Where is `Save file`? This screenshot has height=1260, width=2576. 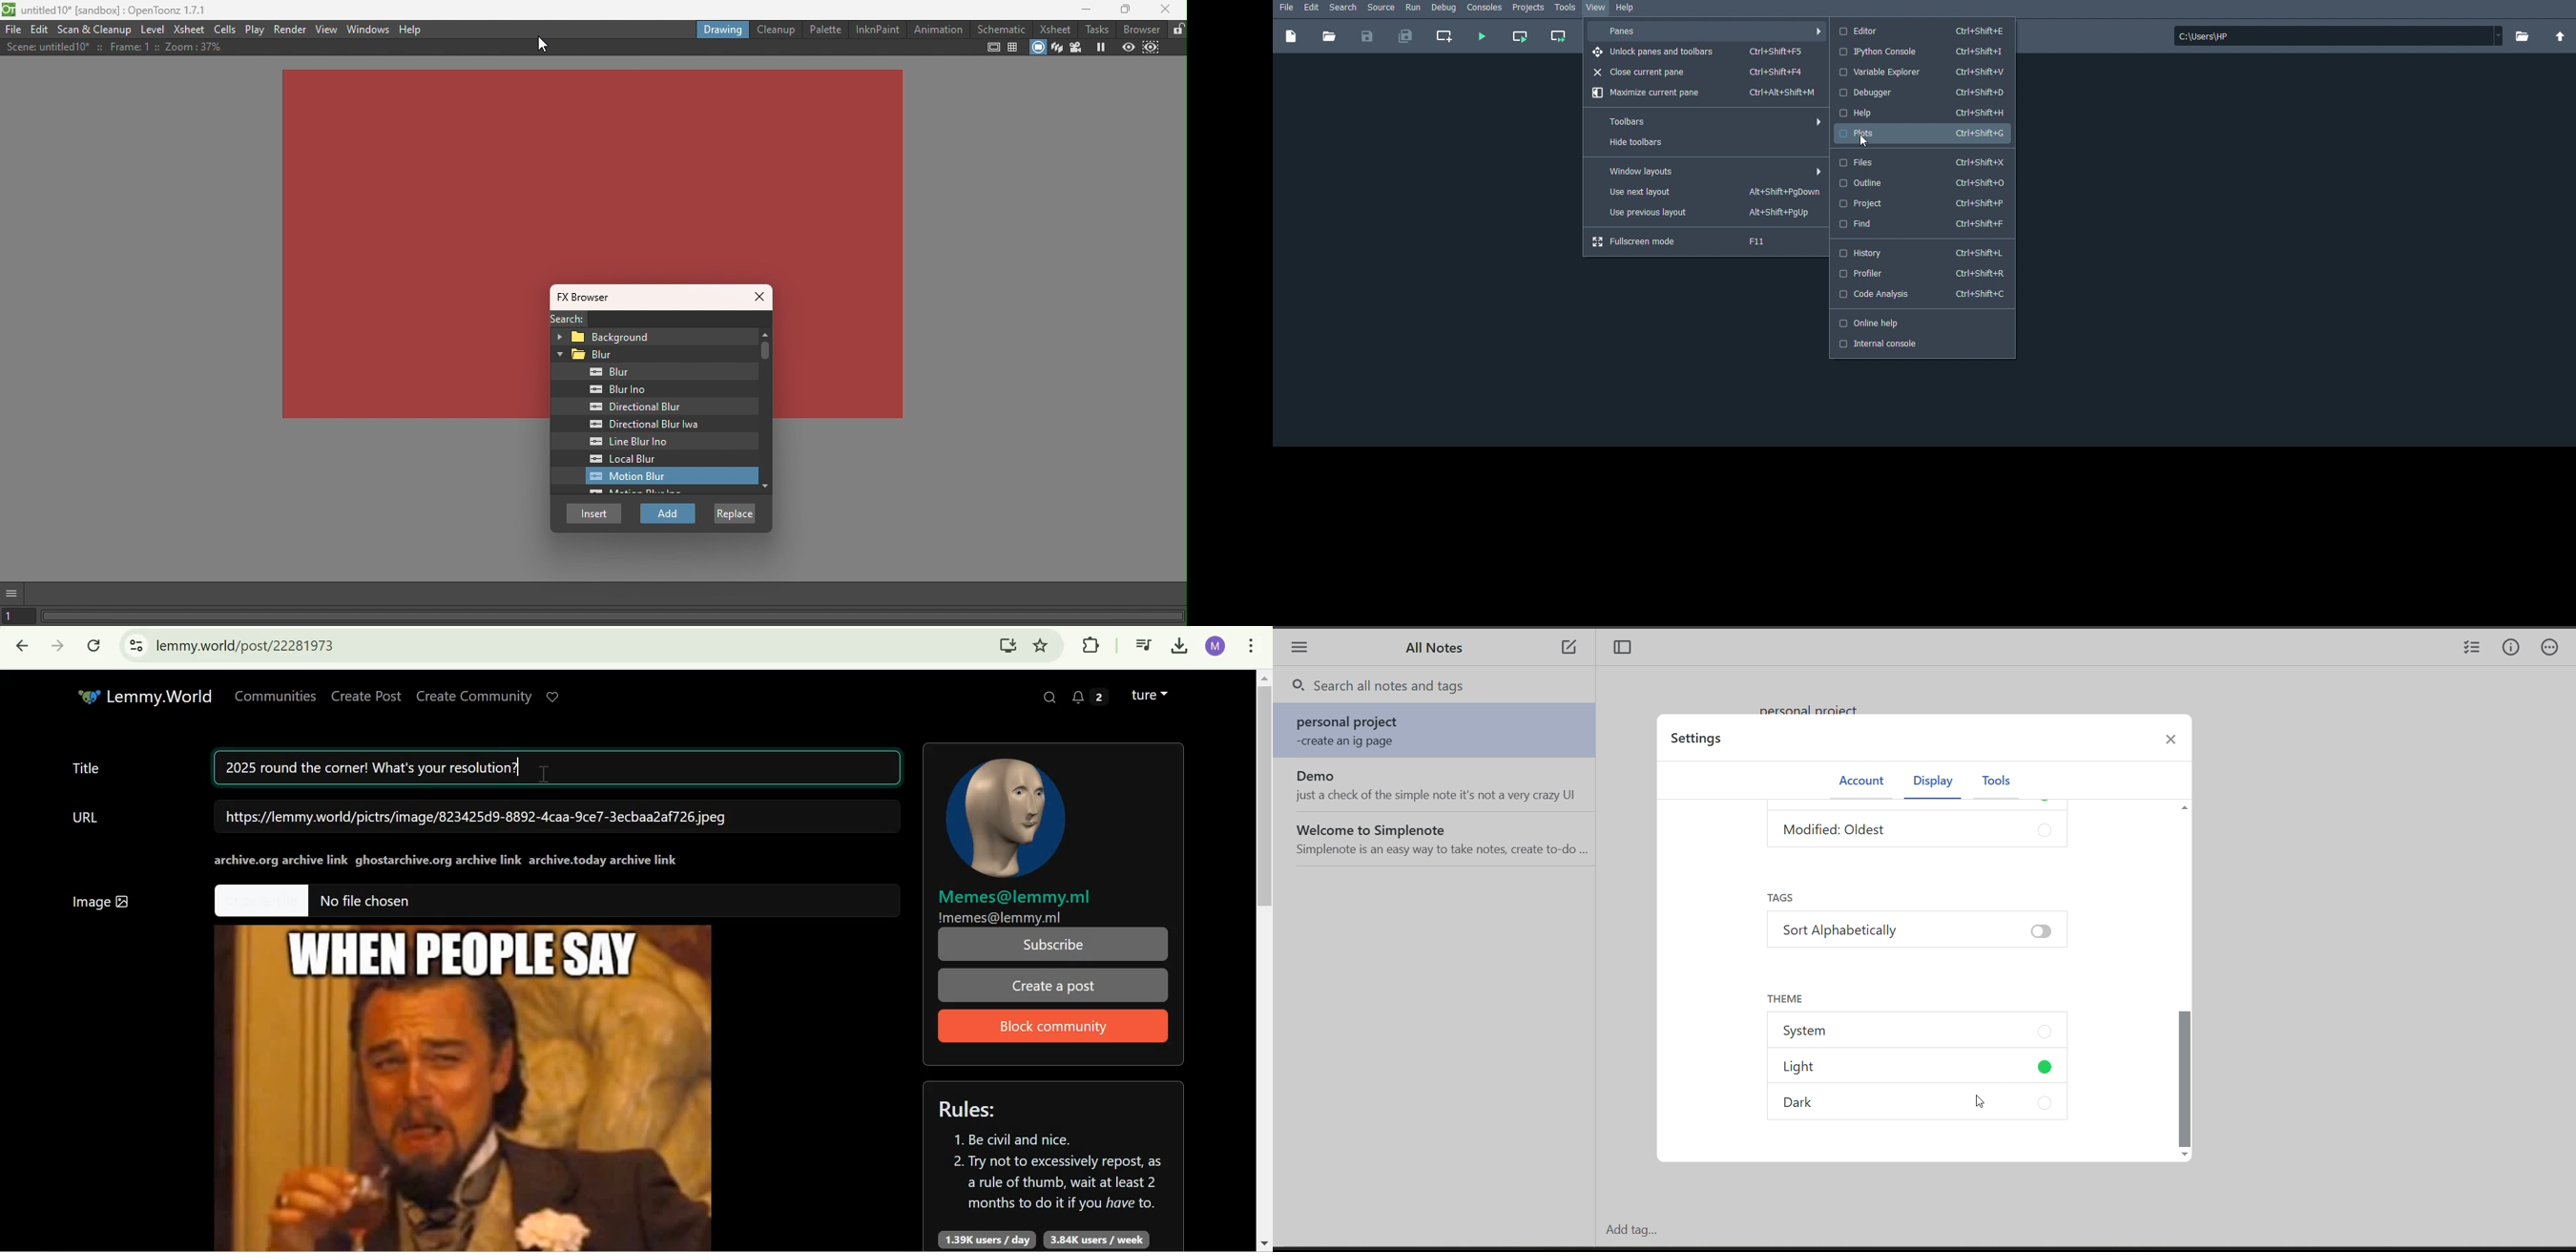
Save file is located at coordinates (1367, 35).